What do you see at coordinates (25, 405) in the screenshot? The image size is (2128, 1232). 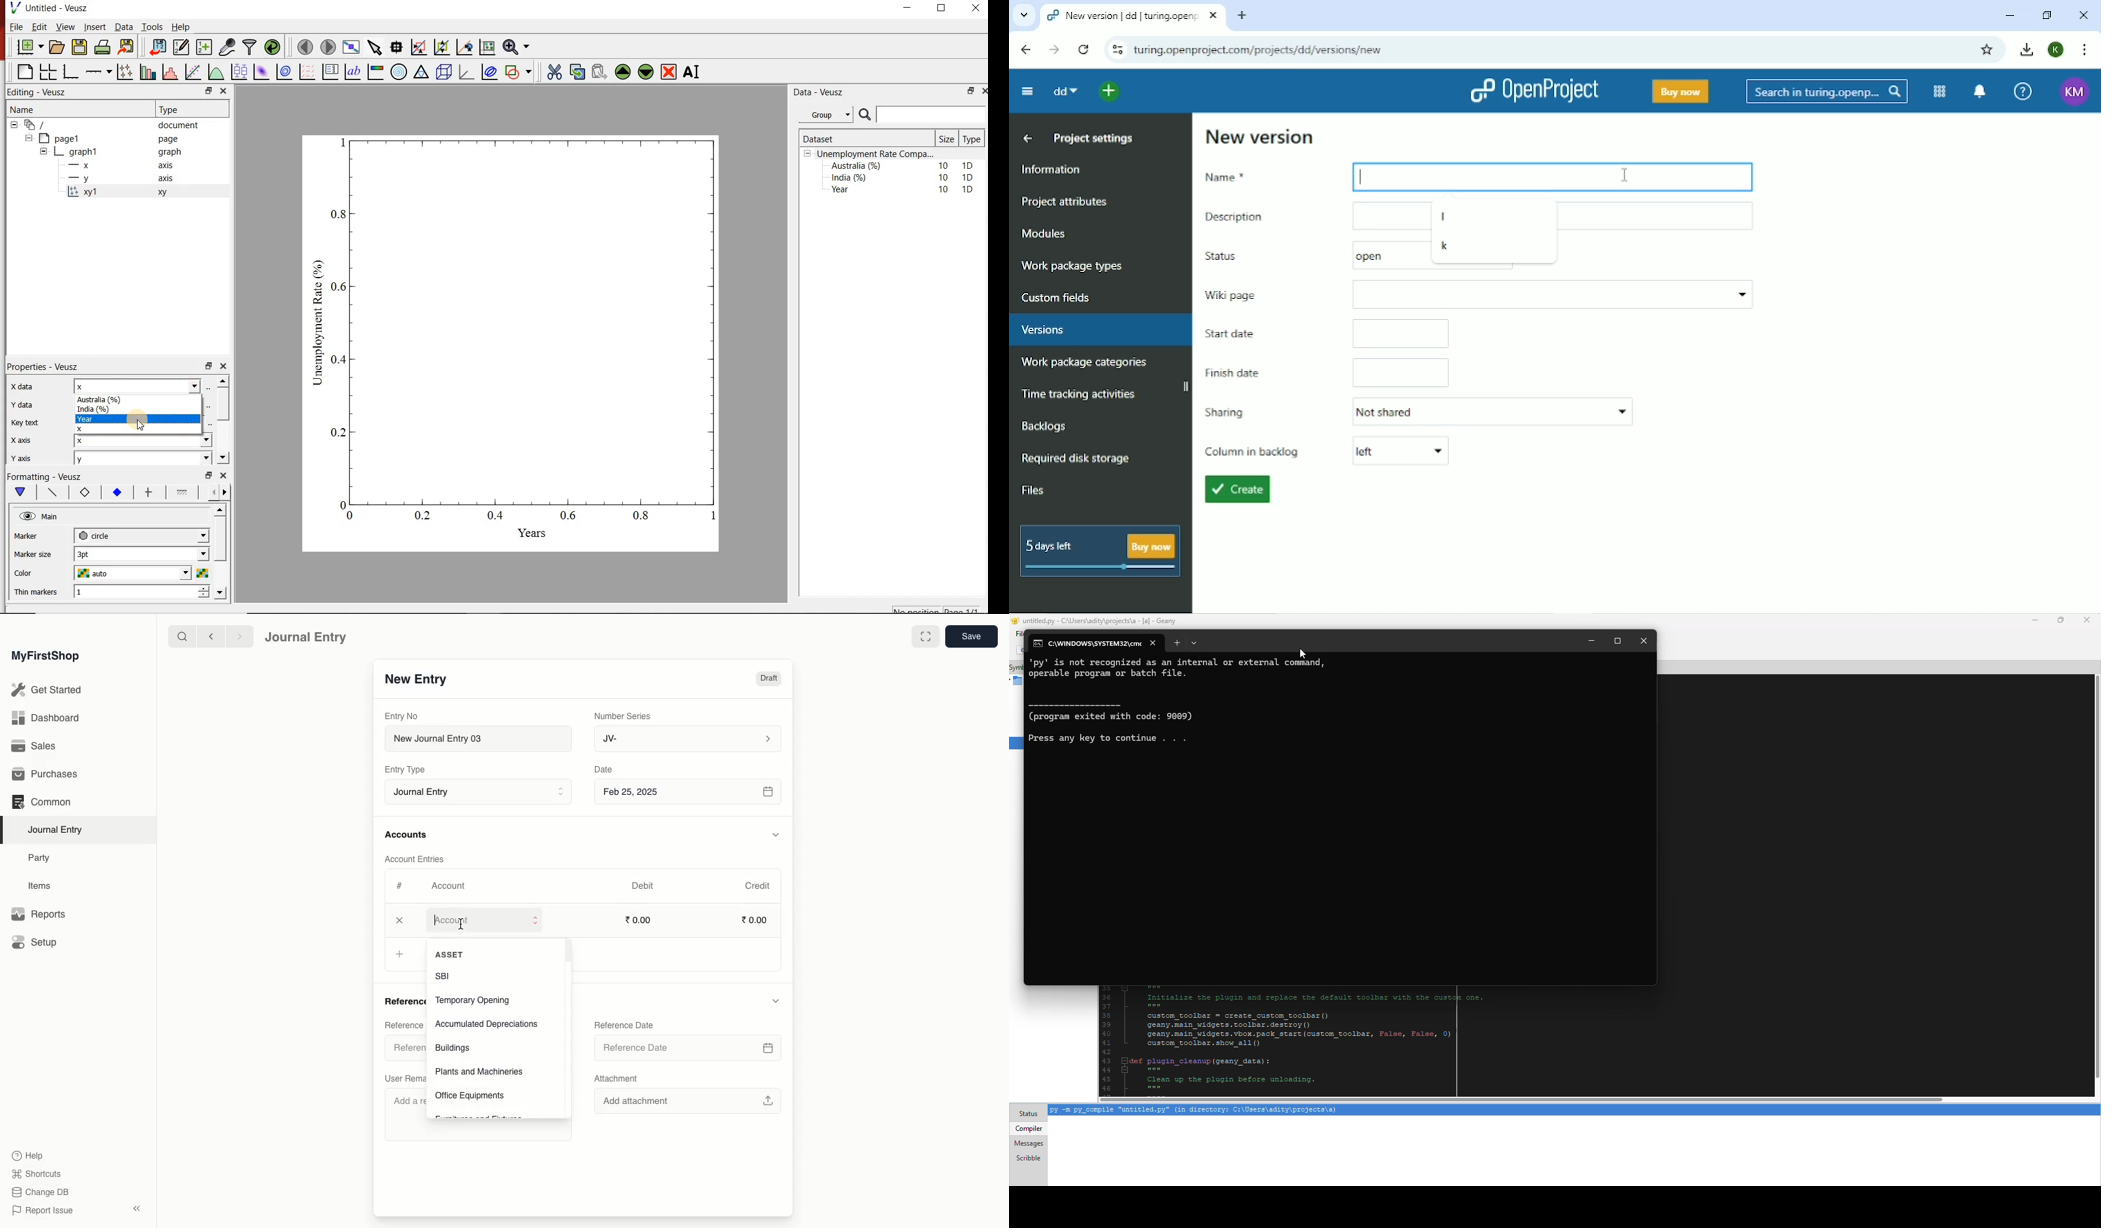 I see `y data` at bounding box center [25, 405].